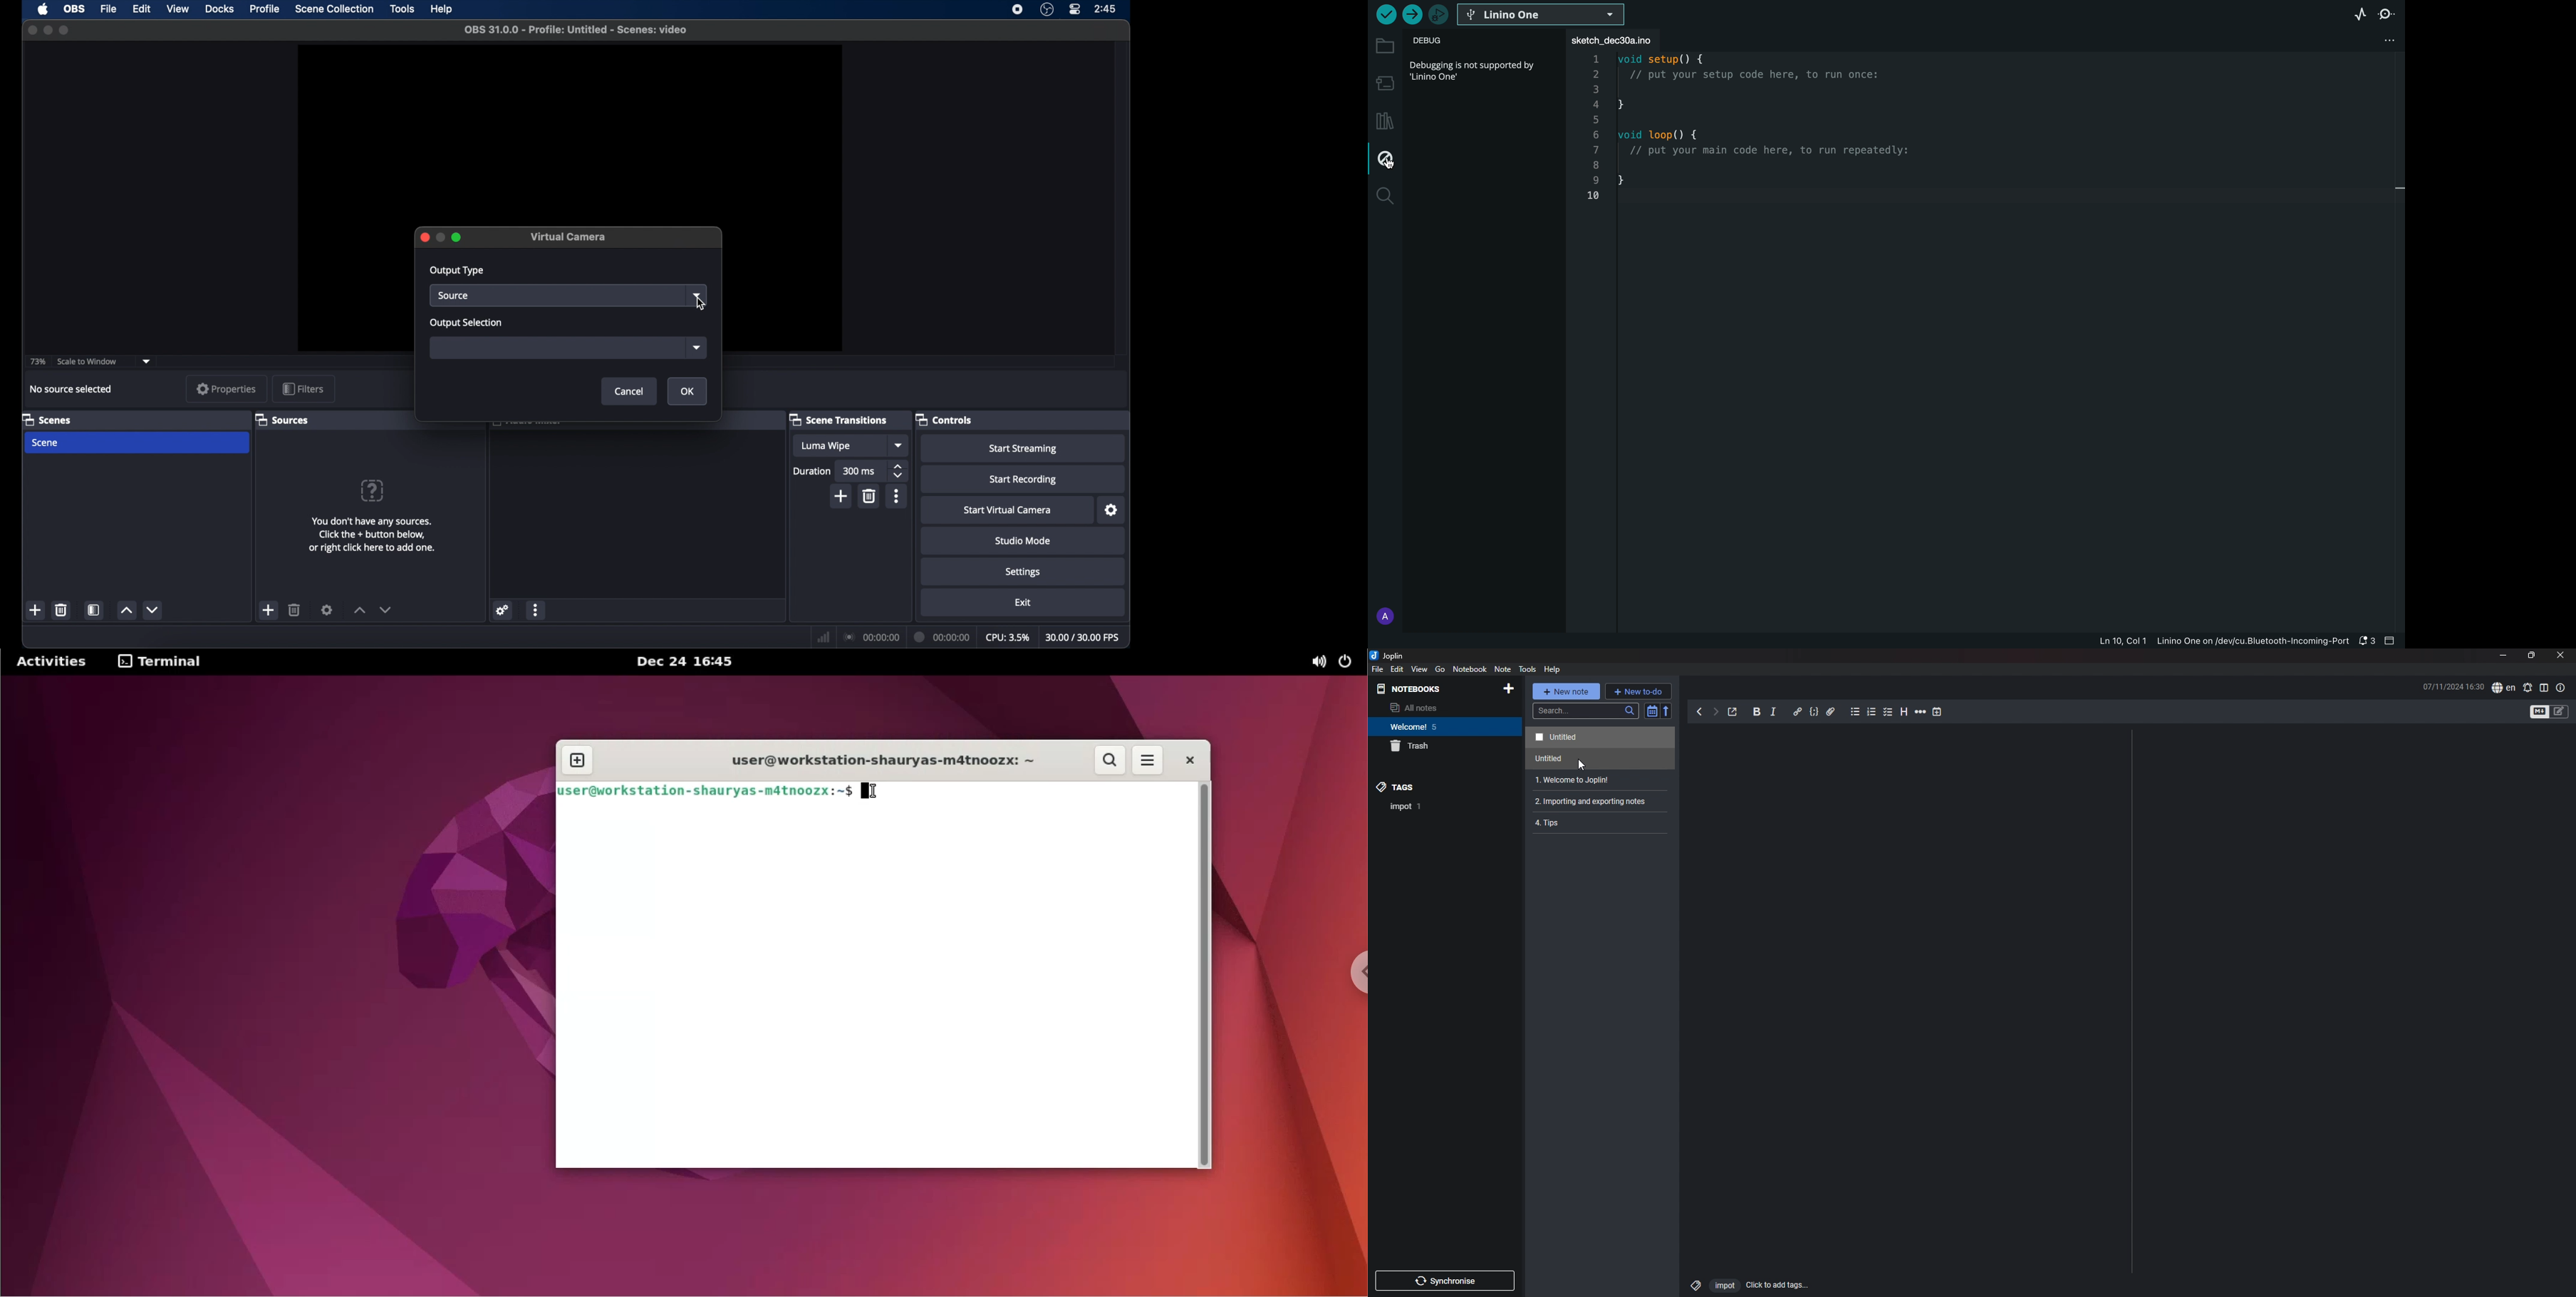 This screenshot has height=1316, width=2576. Describe the element at coordinates (303, 388) in the screenshot. I see `filters` at that location.